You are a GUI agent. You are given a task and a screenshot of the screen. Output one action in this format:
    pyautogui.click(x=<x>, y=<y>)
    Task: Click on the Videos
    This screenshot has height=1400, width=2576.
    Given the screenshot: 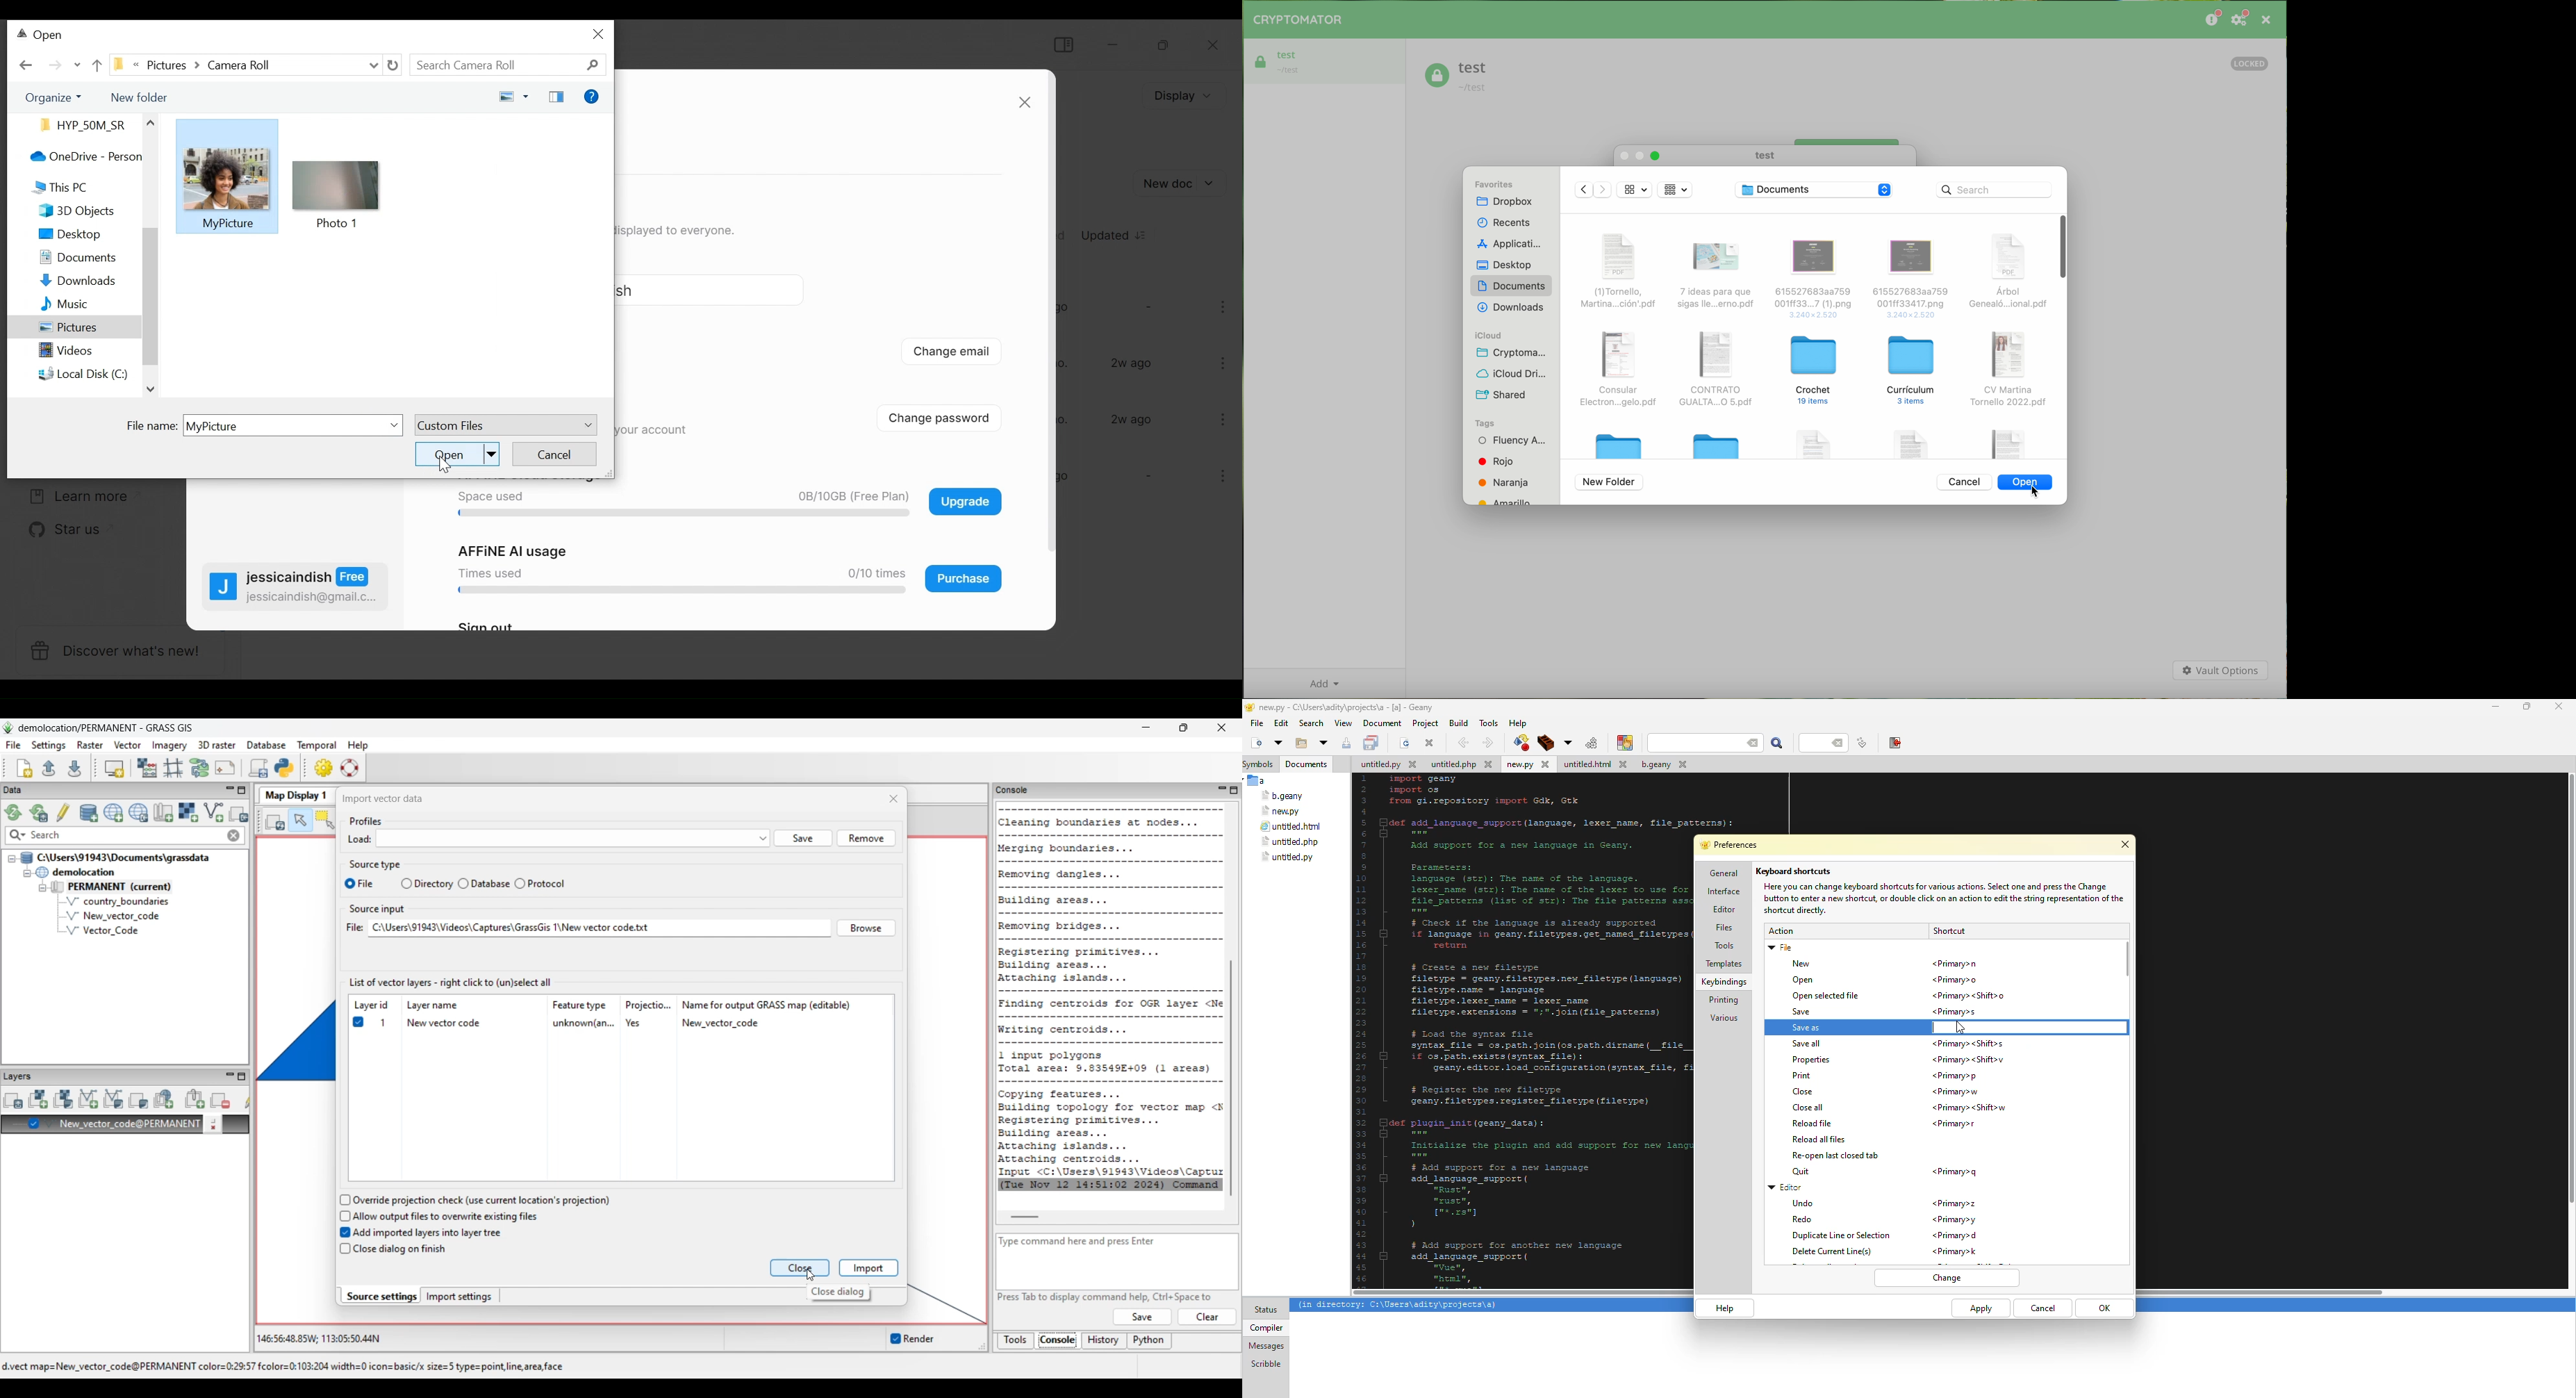 What is the action you would take?
    pyautogui.click(x=56, y=353)
    